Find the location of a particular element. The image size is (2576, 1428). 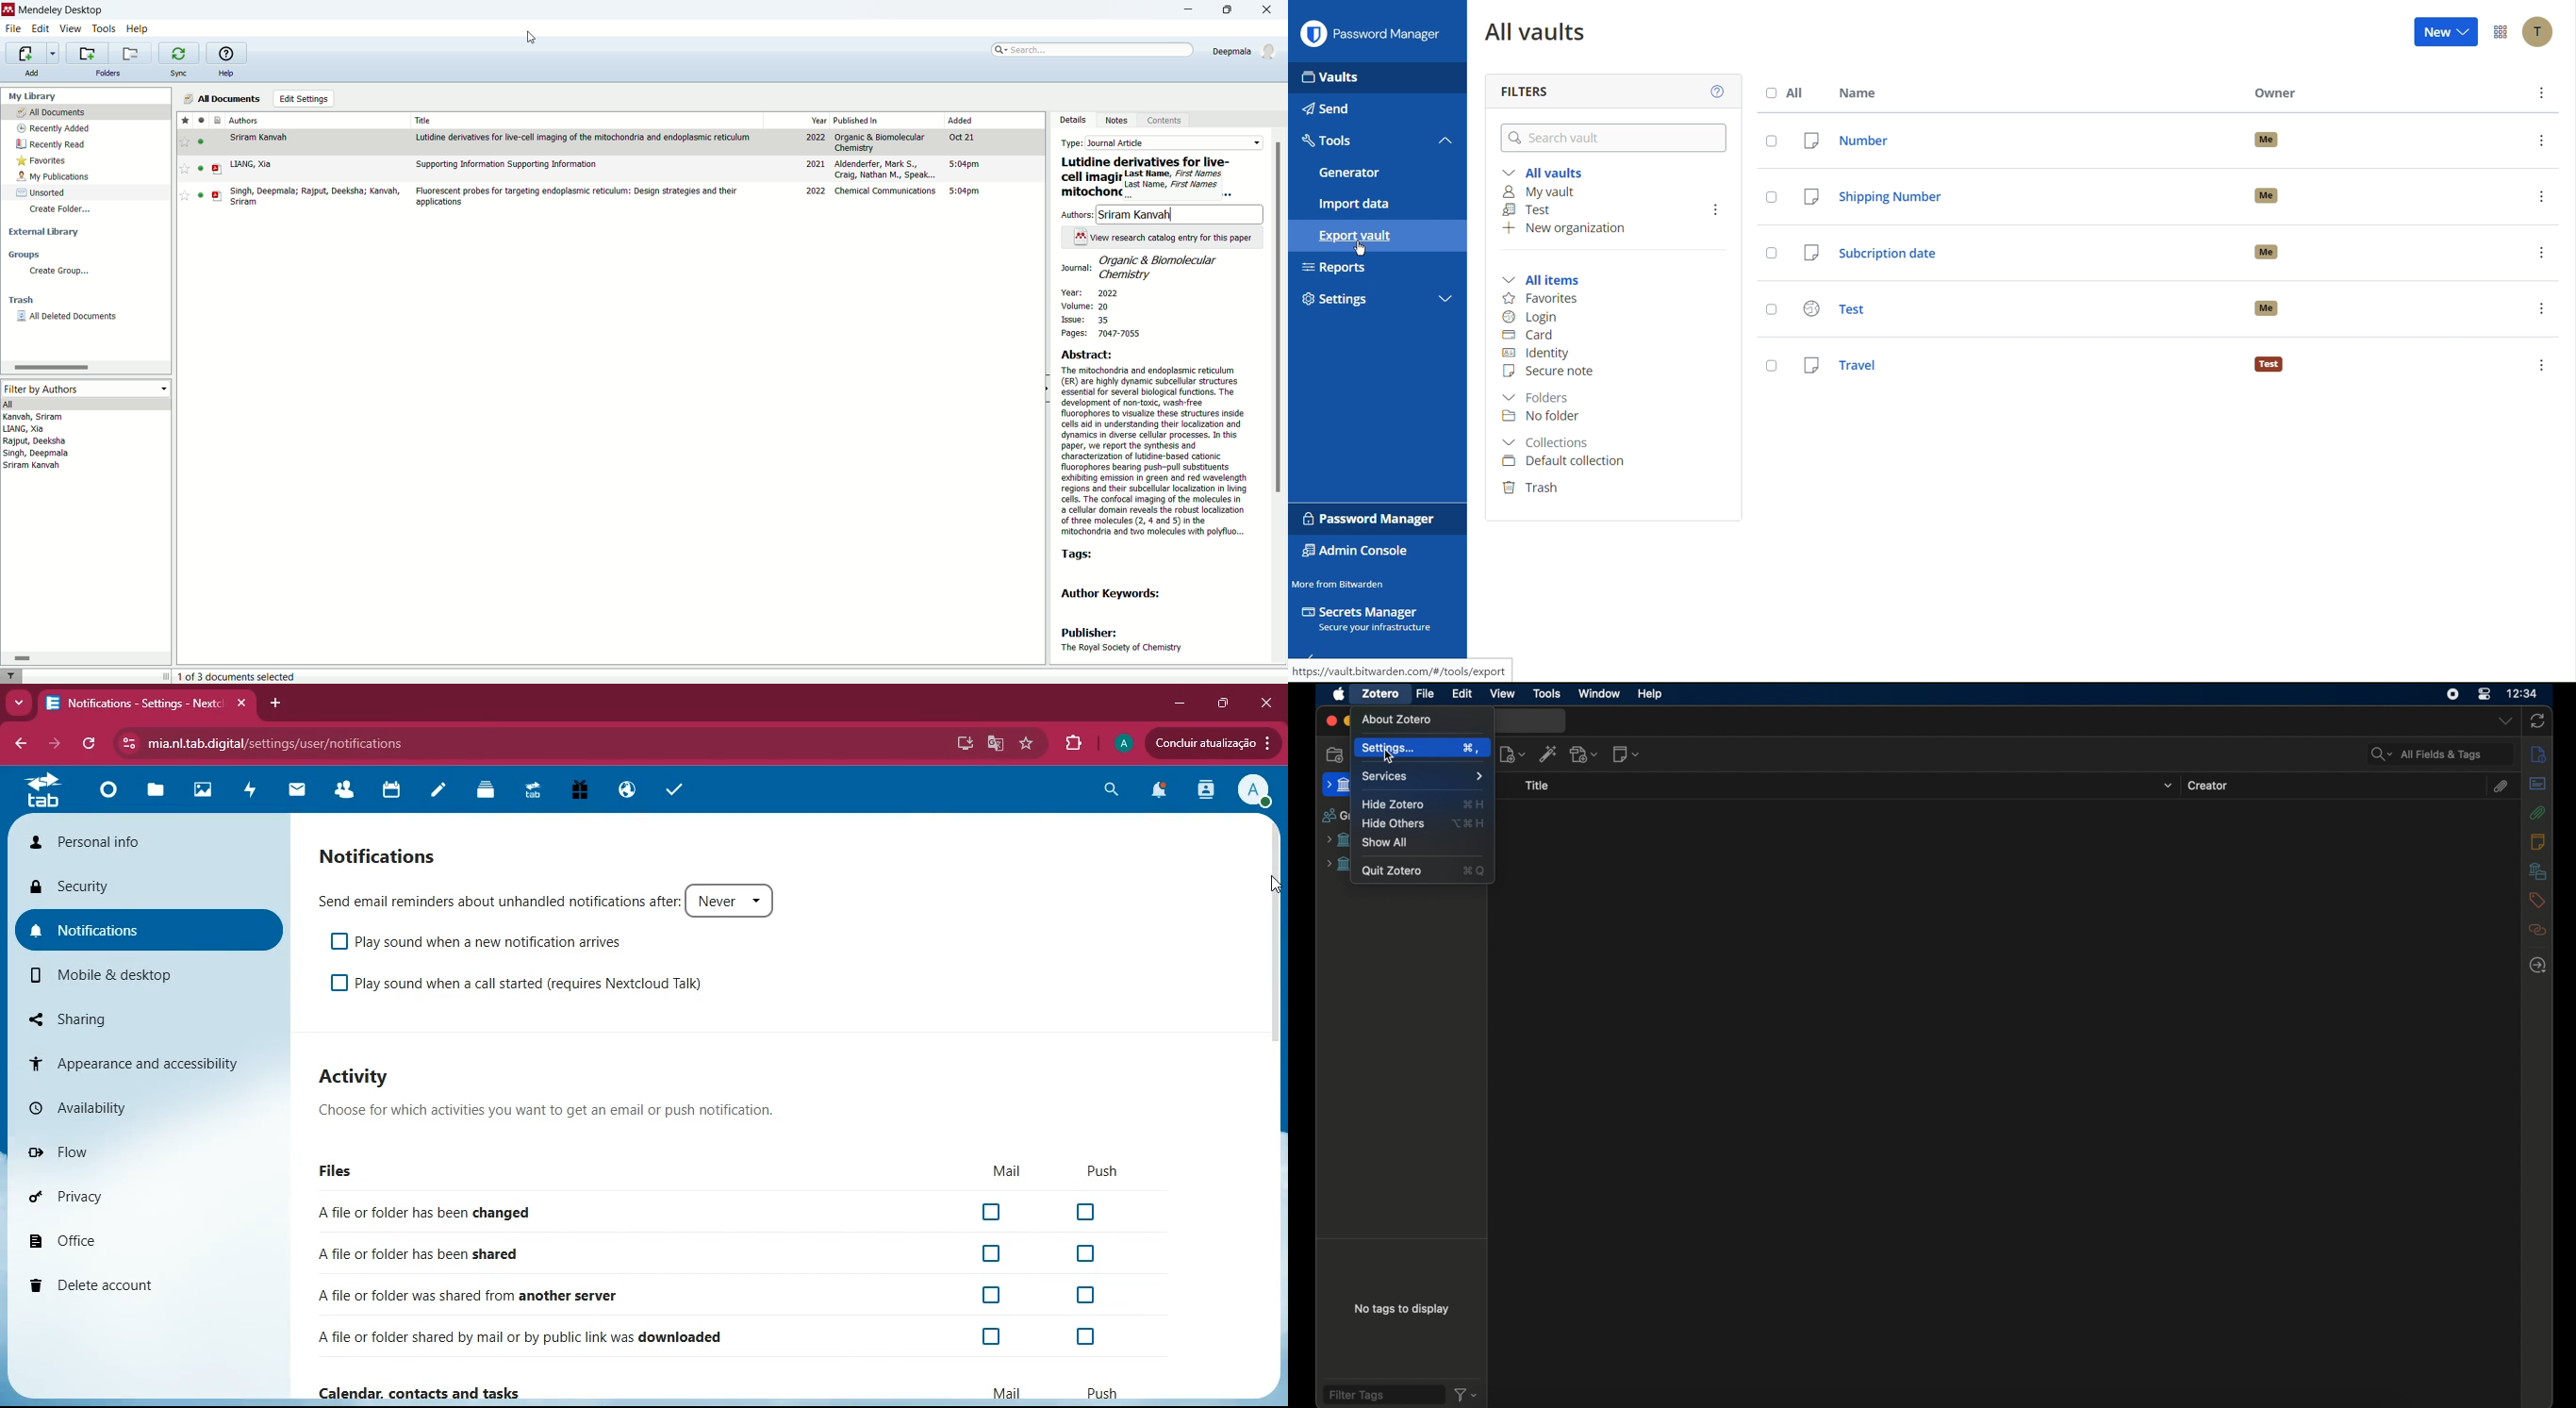

New is located at coordinates (2448, 34).